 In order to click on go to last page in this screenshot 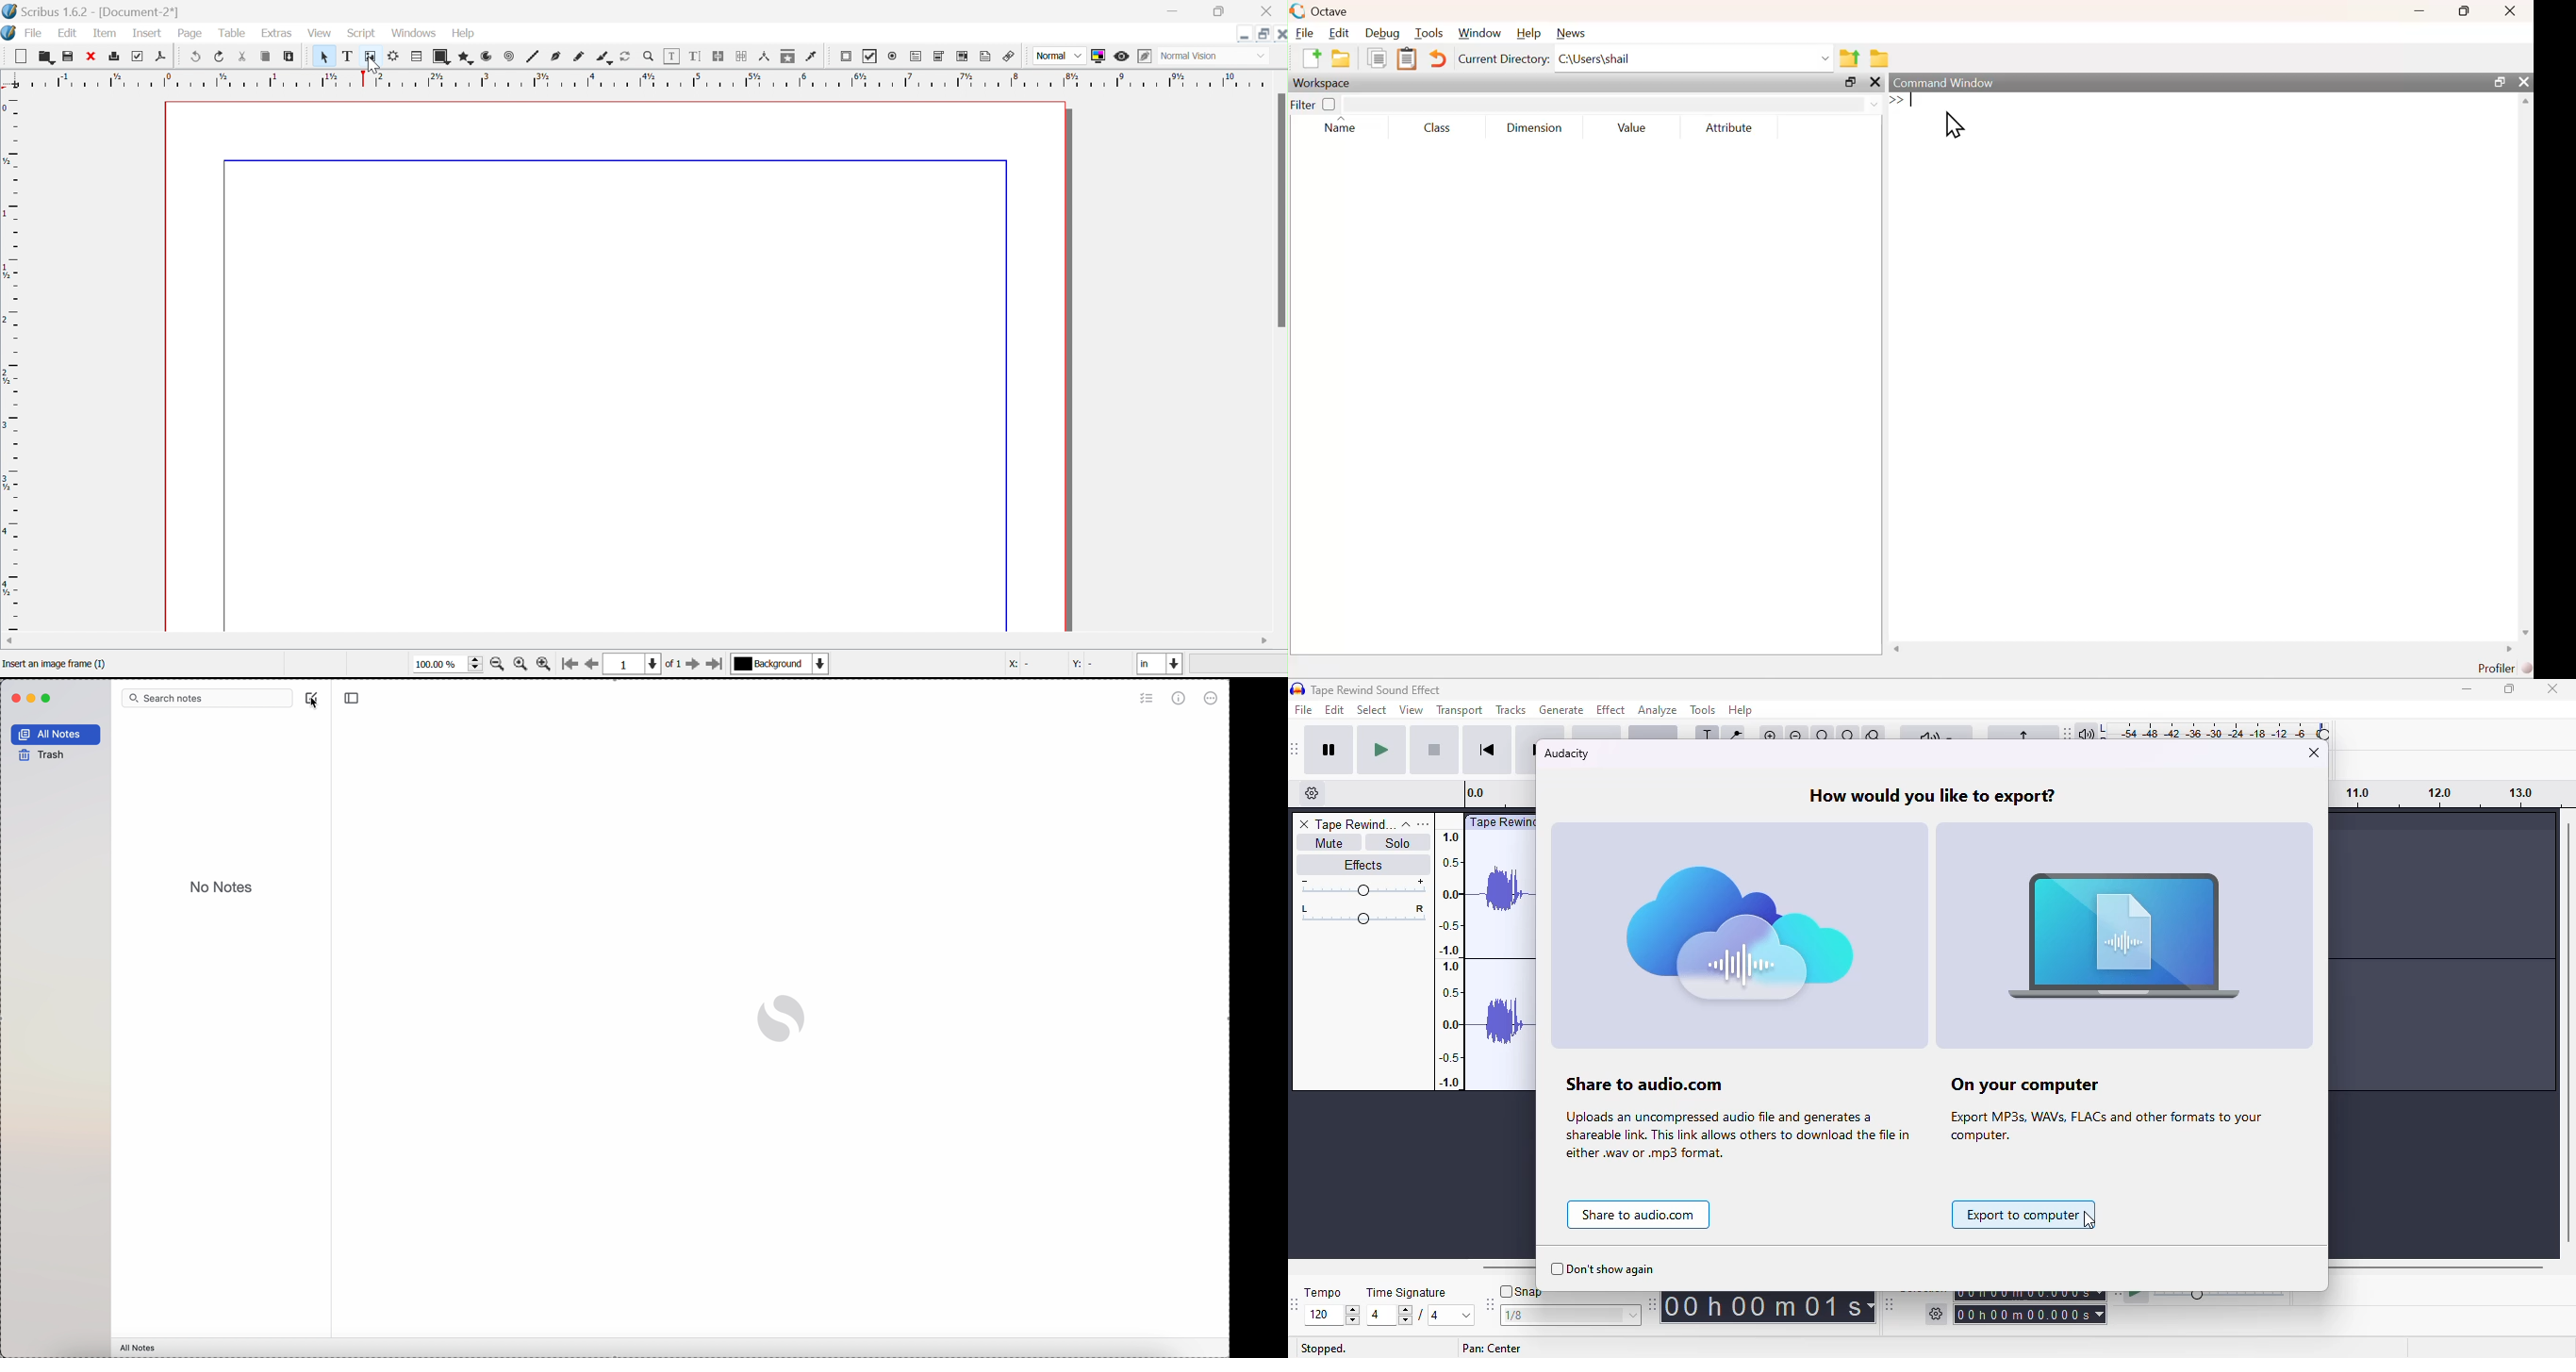, I will do `click(715, 664)`.